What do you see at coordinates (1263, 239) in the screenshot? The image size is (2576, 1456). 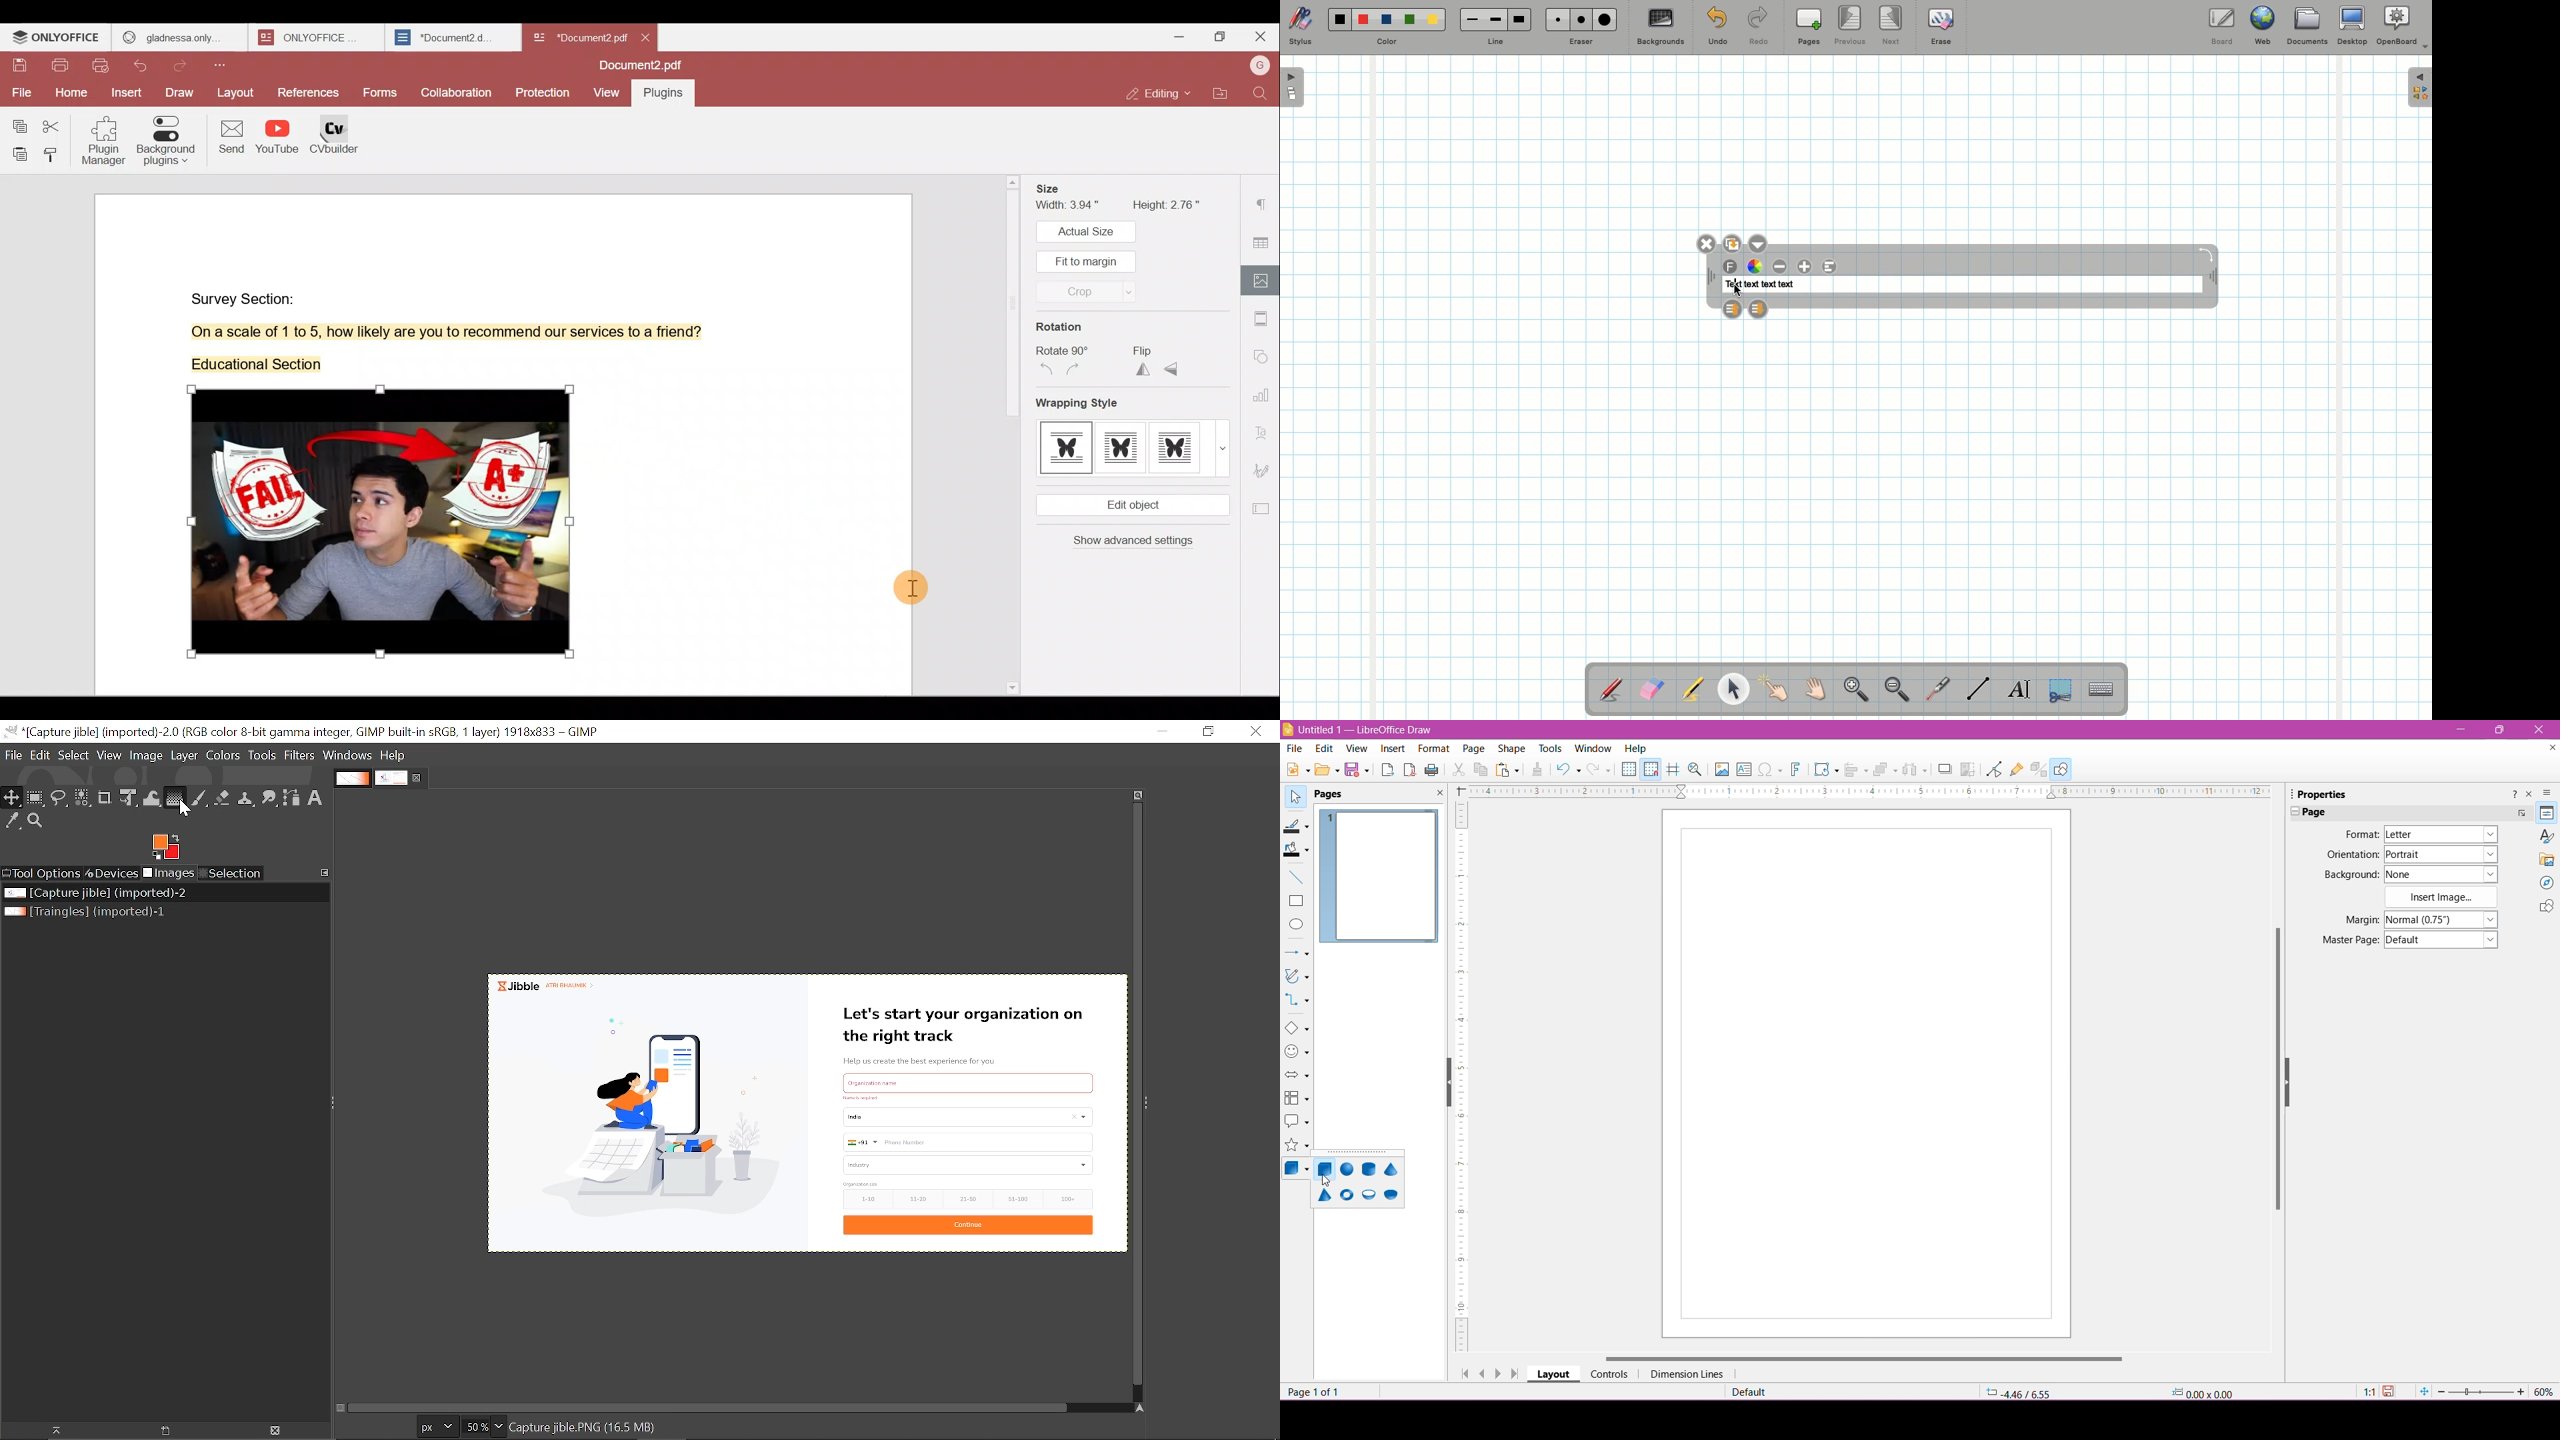 I see `Table settings` at bounding box center [1263, 239].